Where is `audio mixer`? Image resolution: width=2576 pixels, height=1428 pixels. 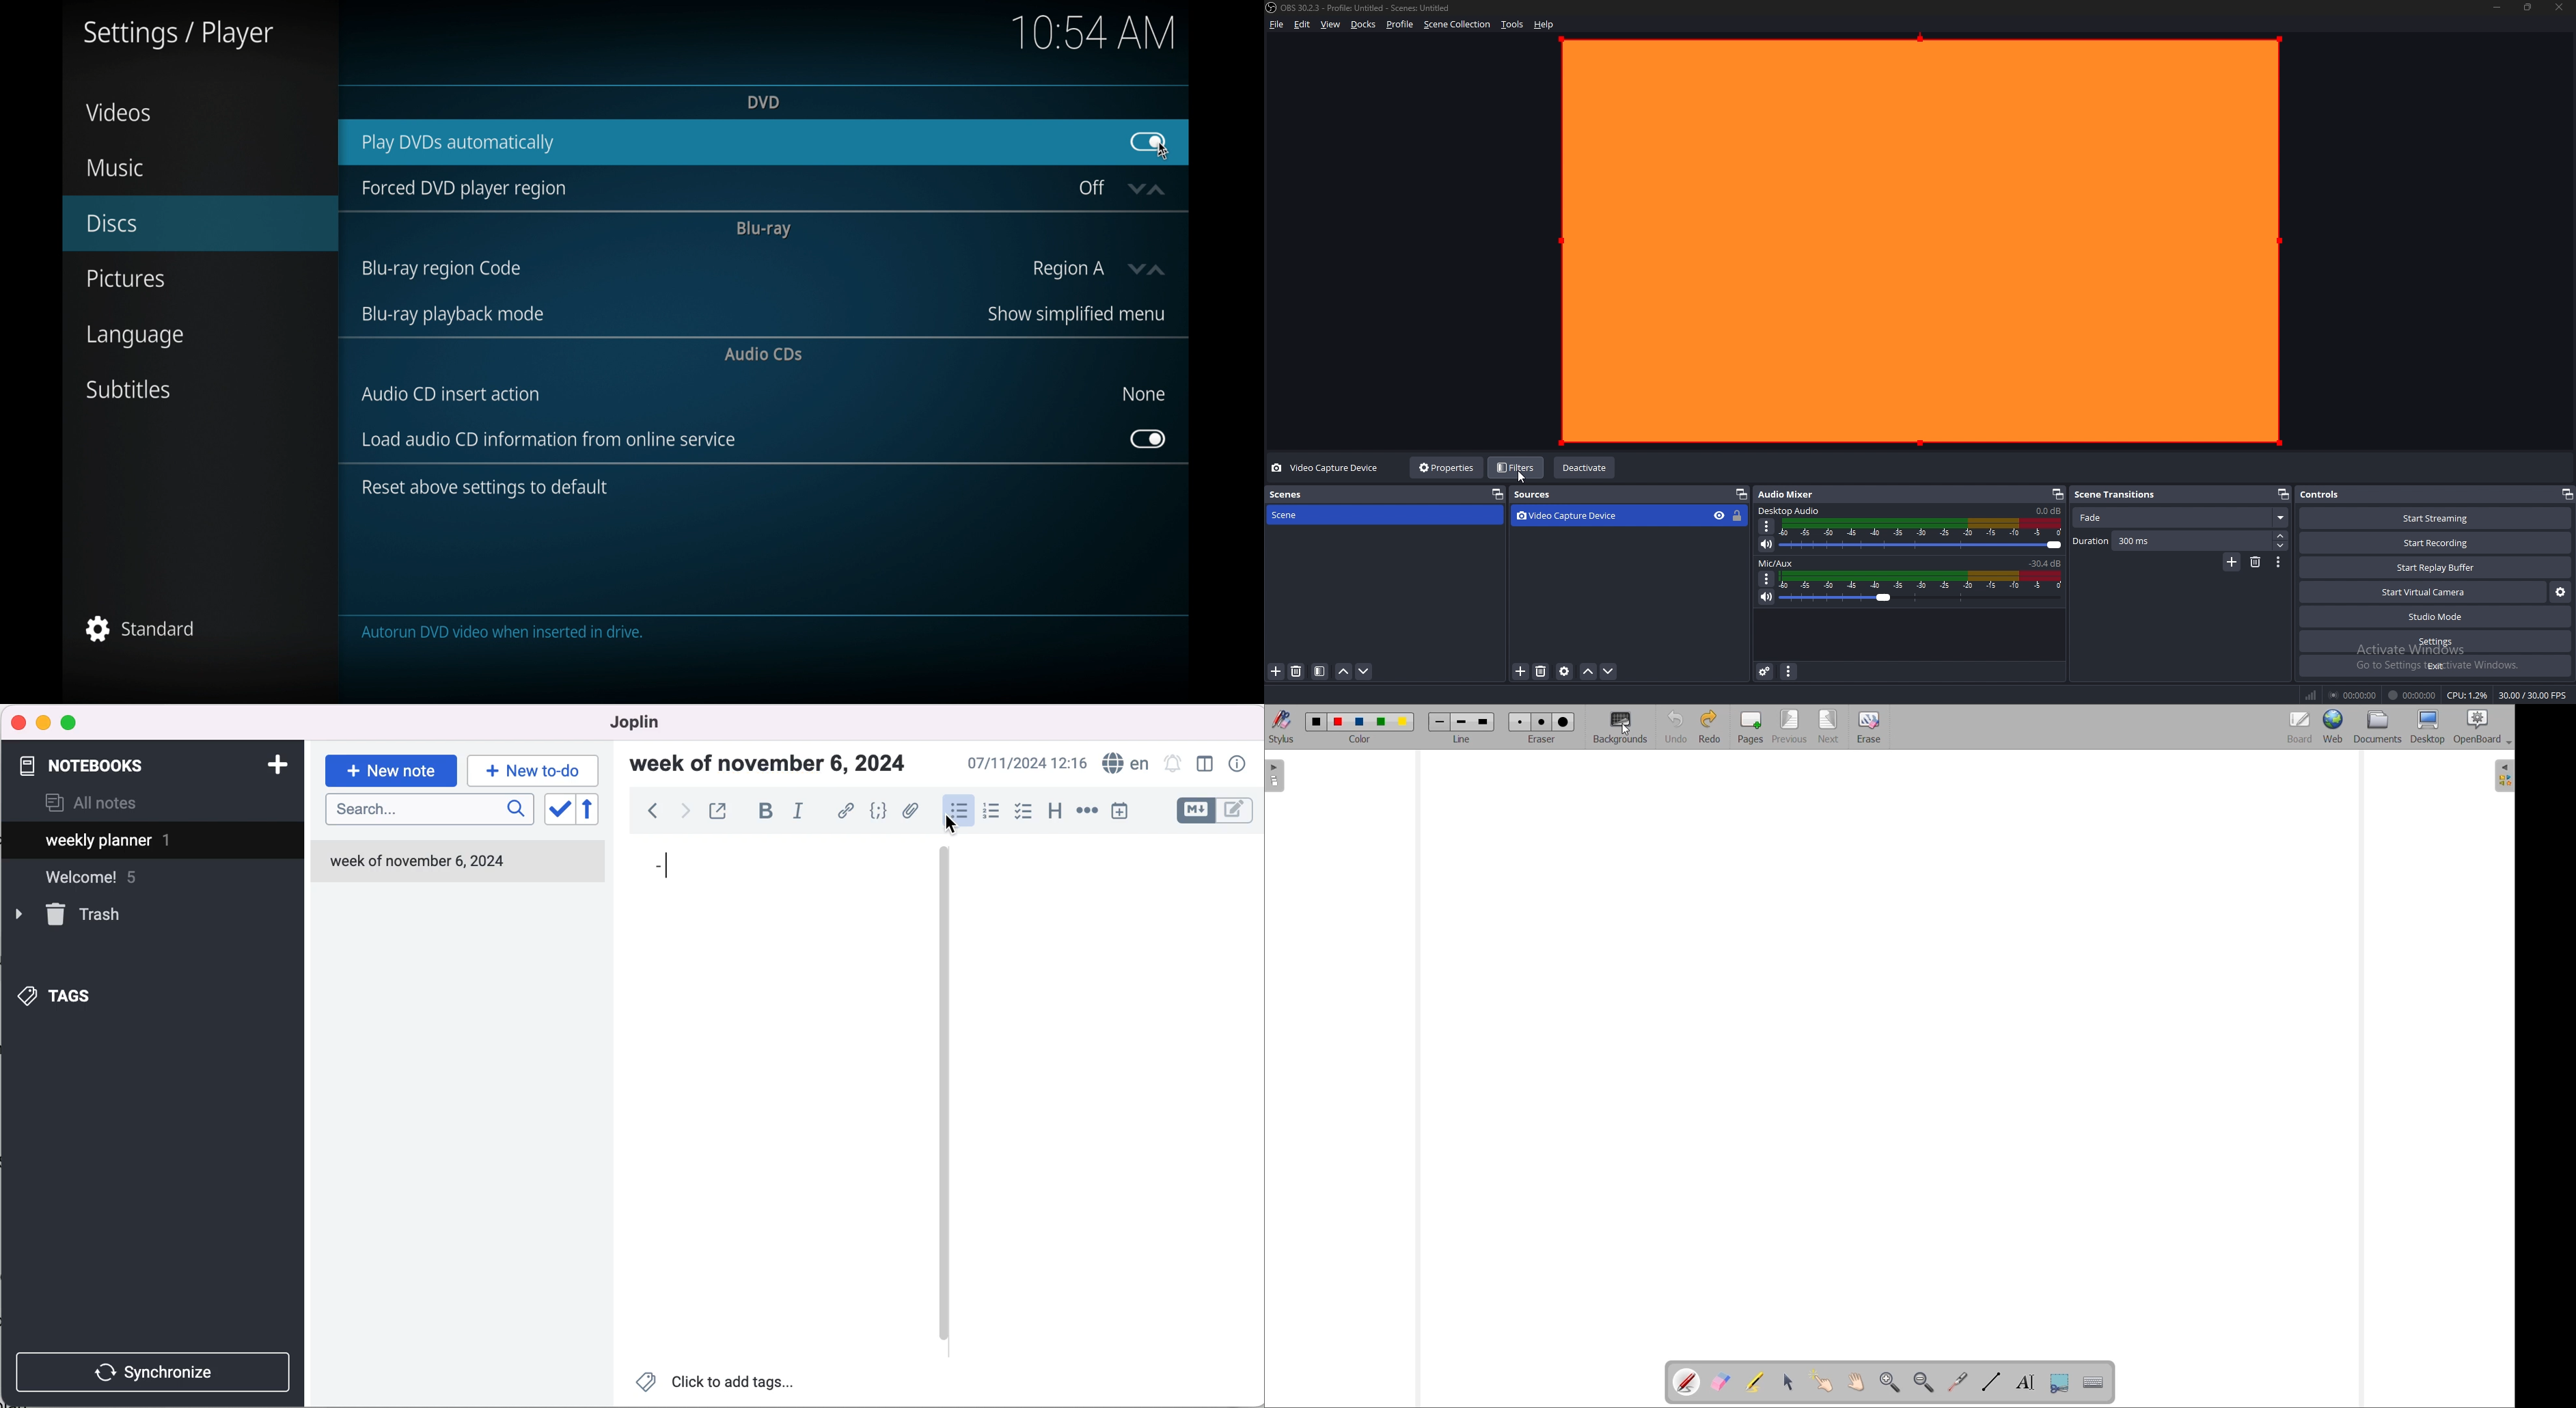
audio mixer is located at coordinates (1790, 494).